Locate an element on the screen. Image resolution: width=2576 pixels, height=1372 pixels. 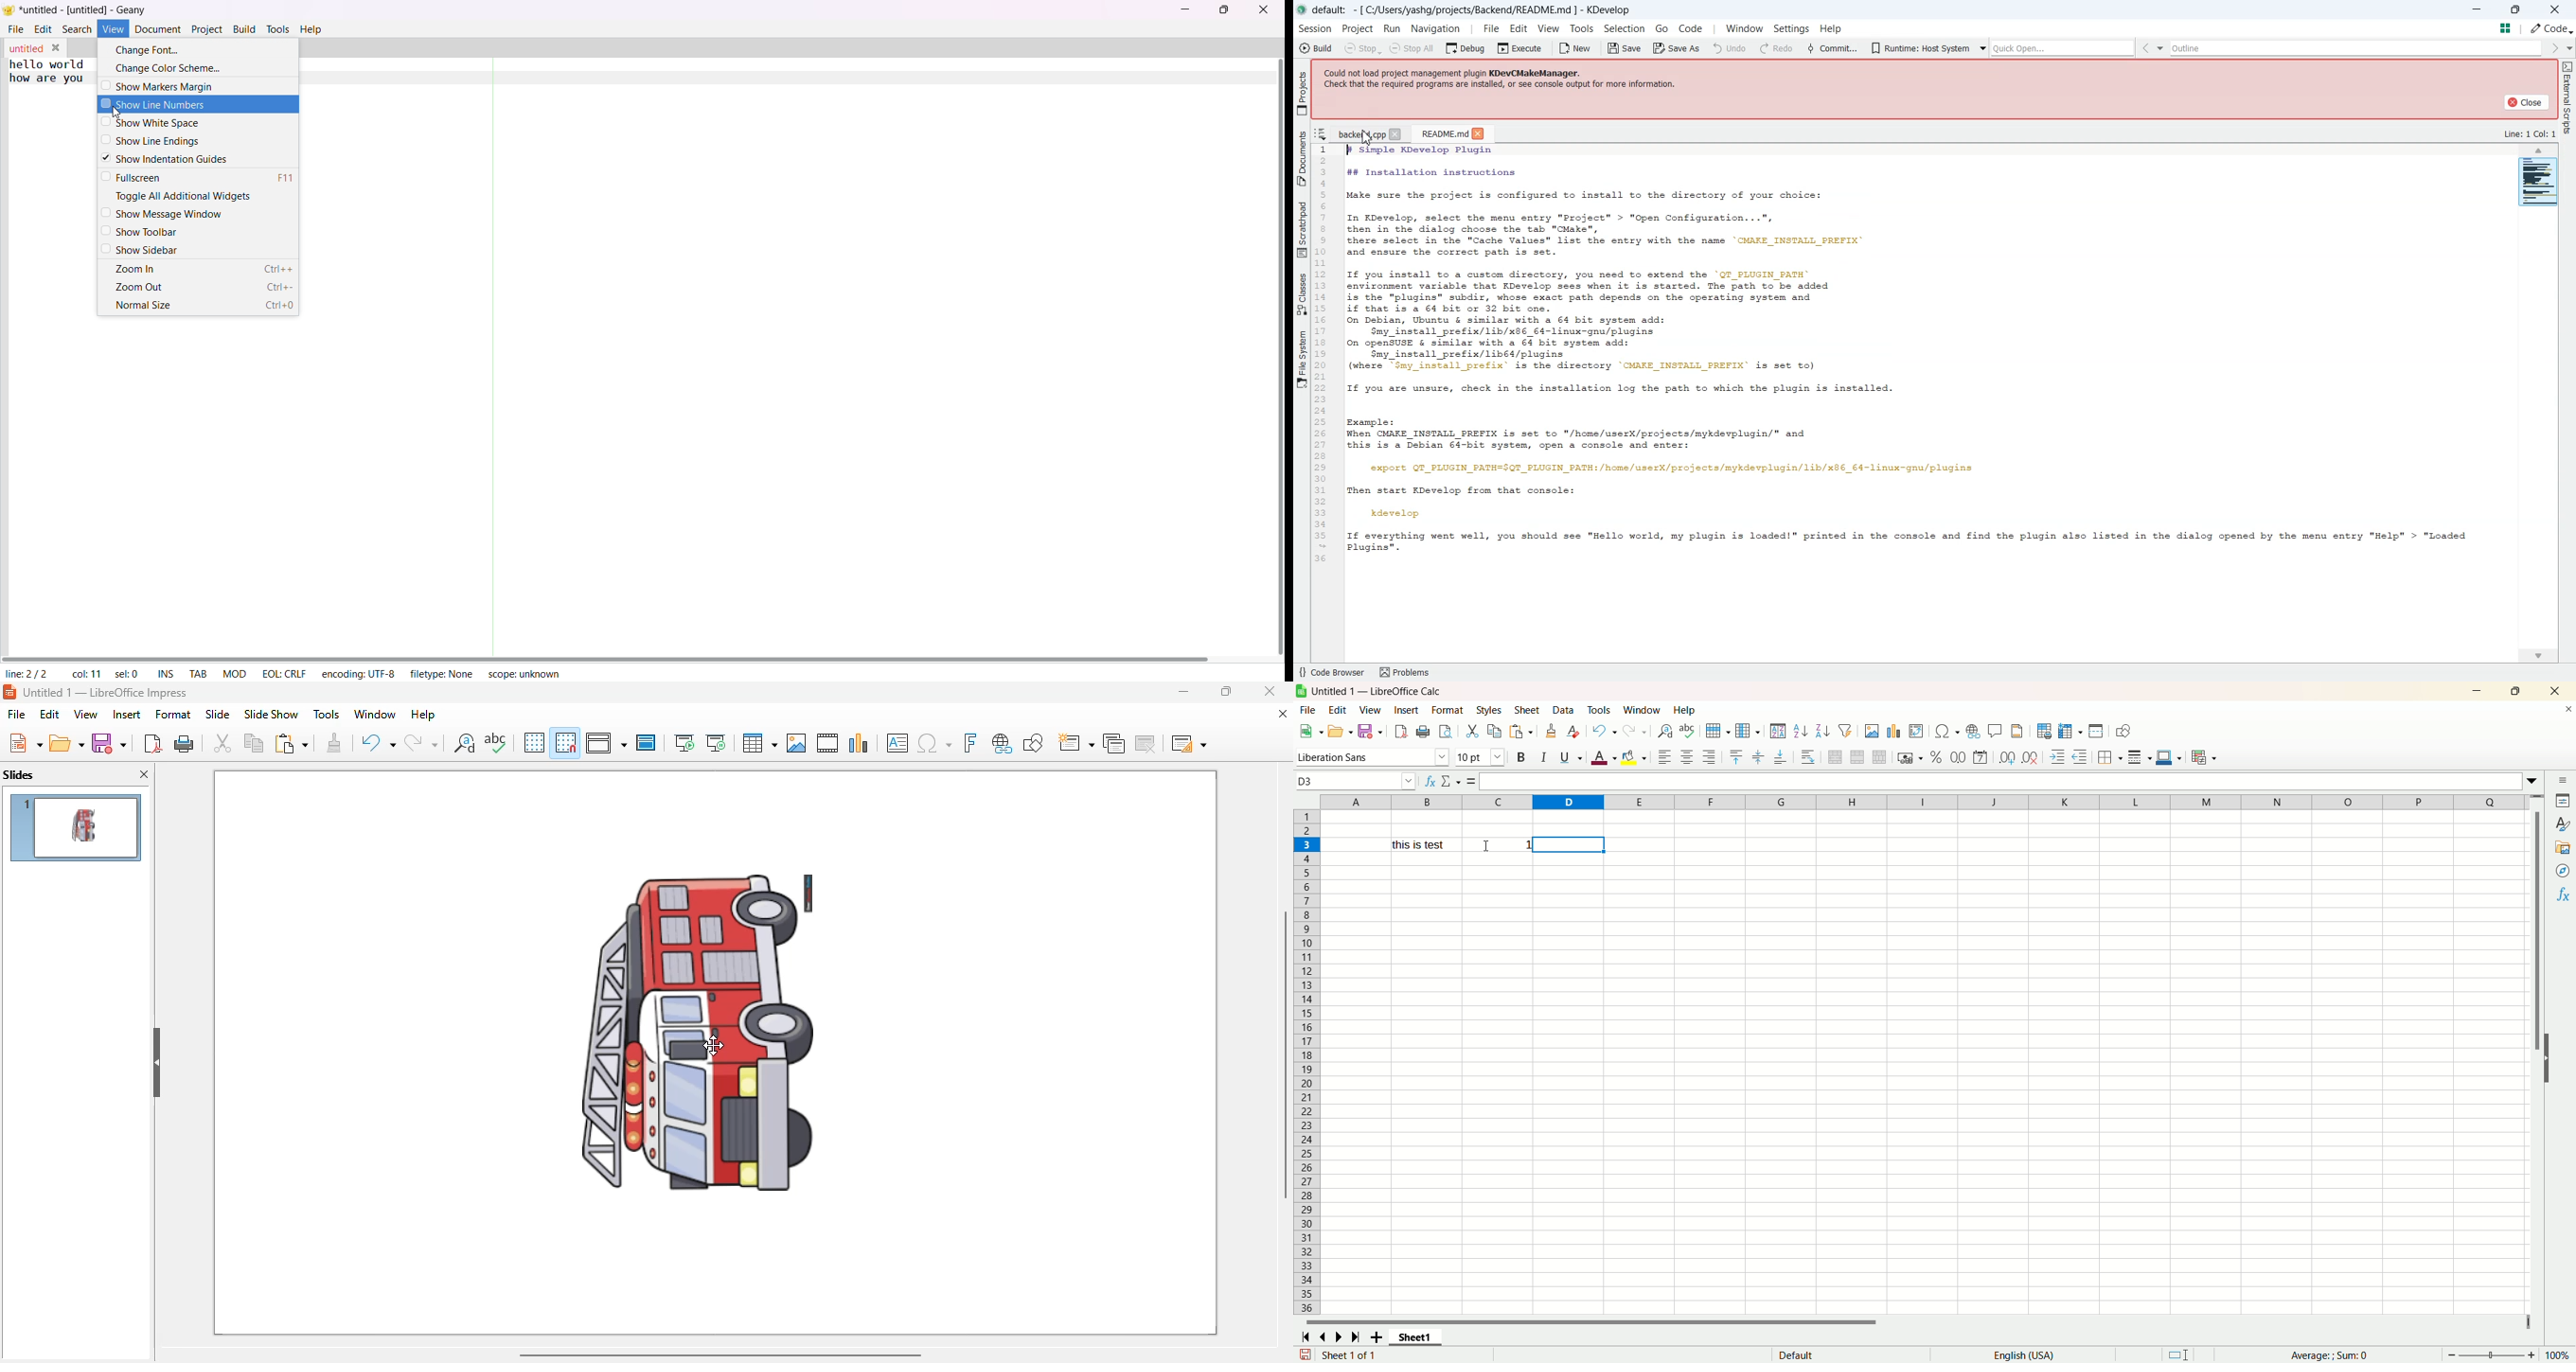
new is located at coordinates (25, 742).